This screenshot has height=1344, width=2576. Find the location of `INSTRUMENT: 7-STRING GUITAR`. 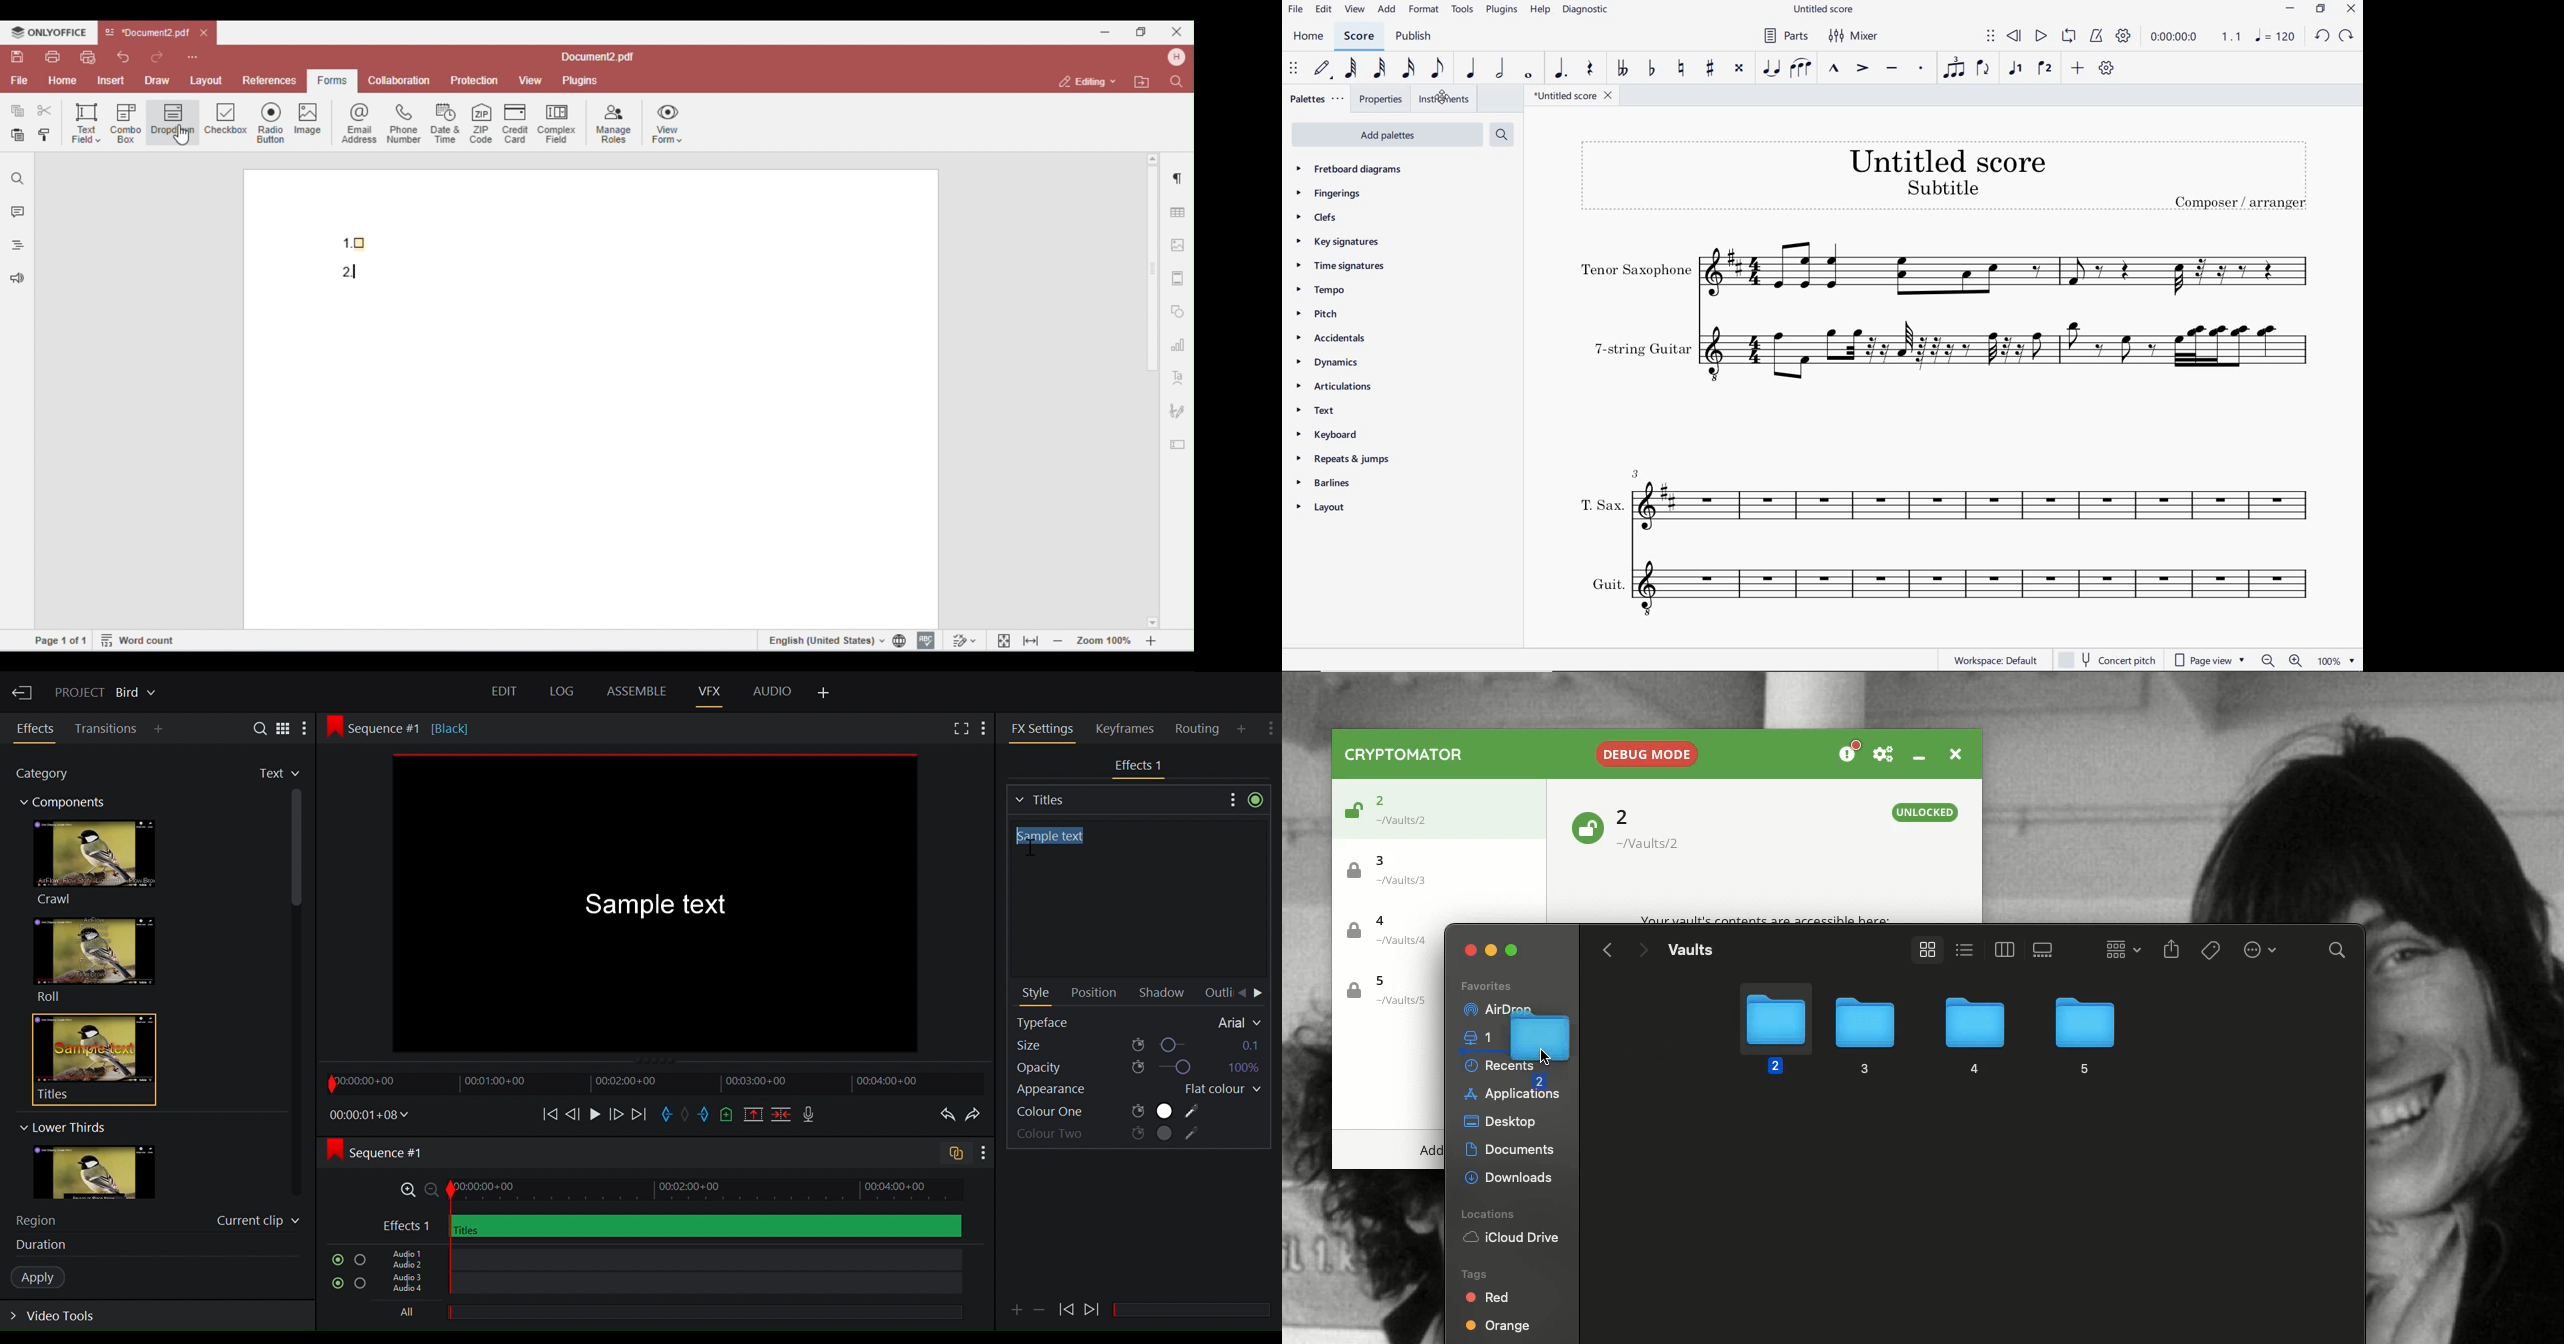

INSTRUMENT: 7-STRING GUITAR is located at coordinates (1953, 352).